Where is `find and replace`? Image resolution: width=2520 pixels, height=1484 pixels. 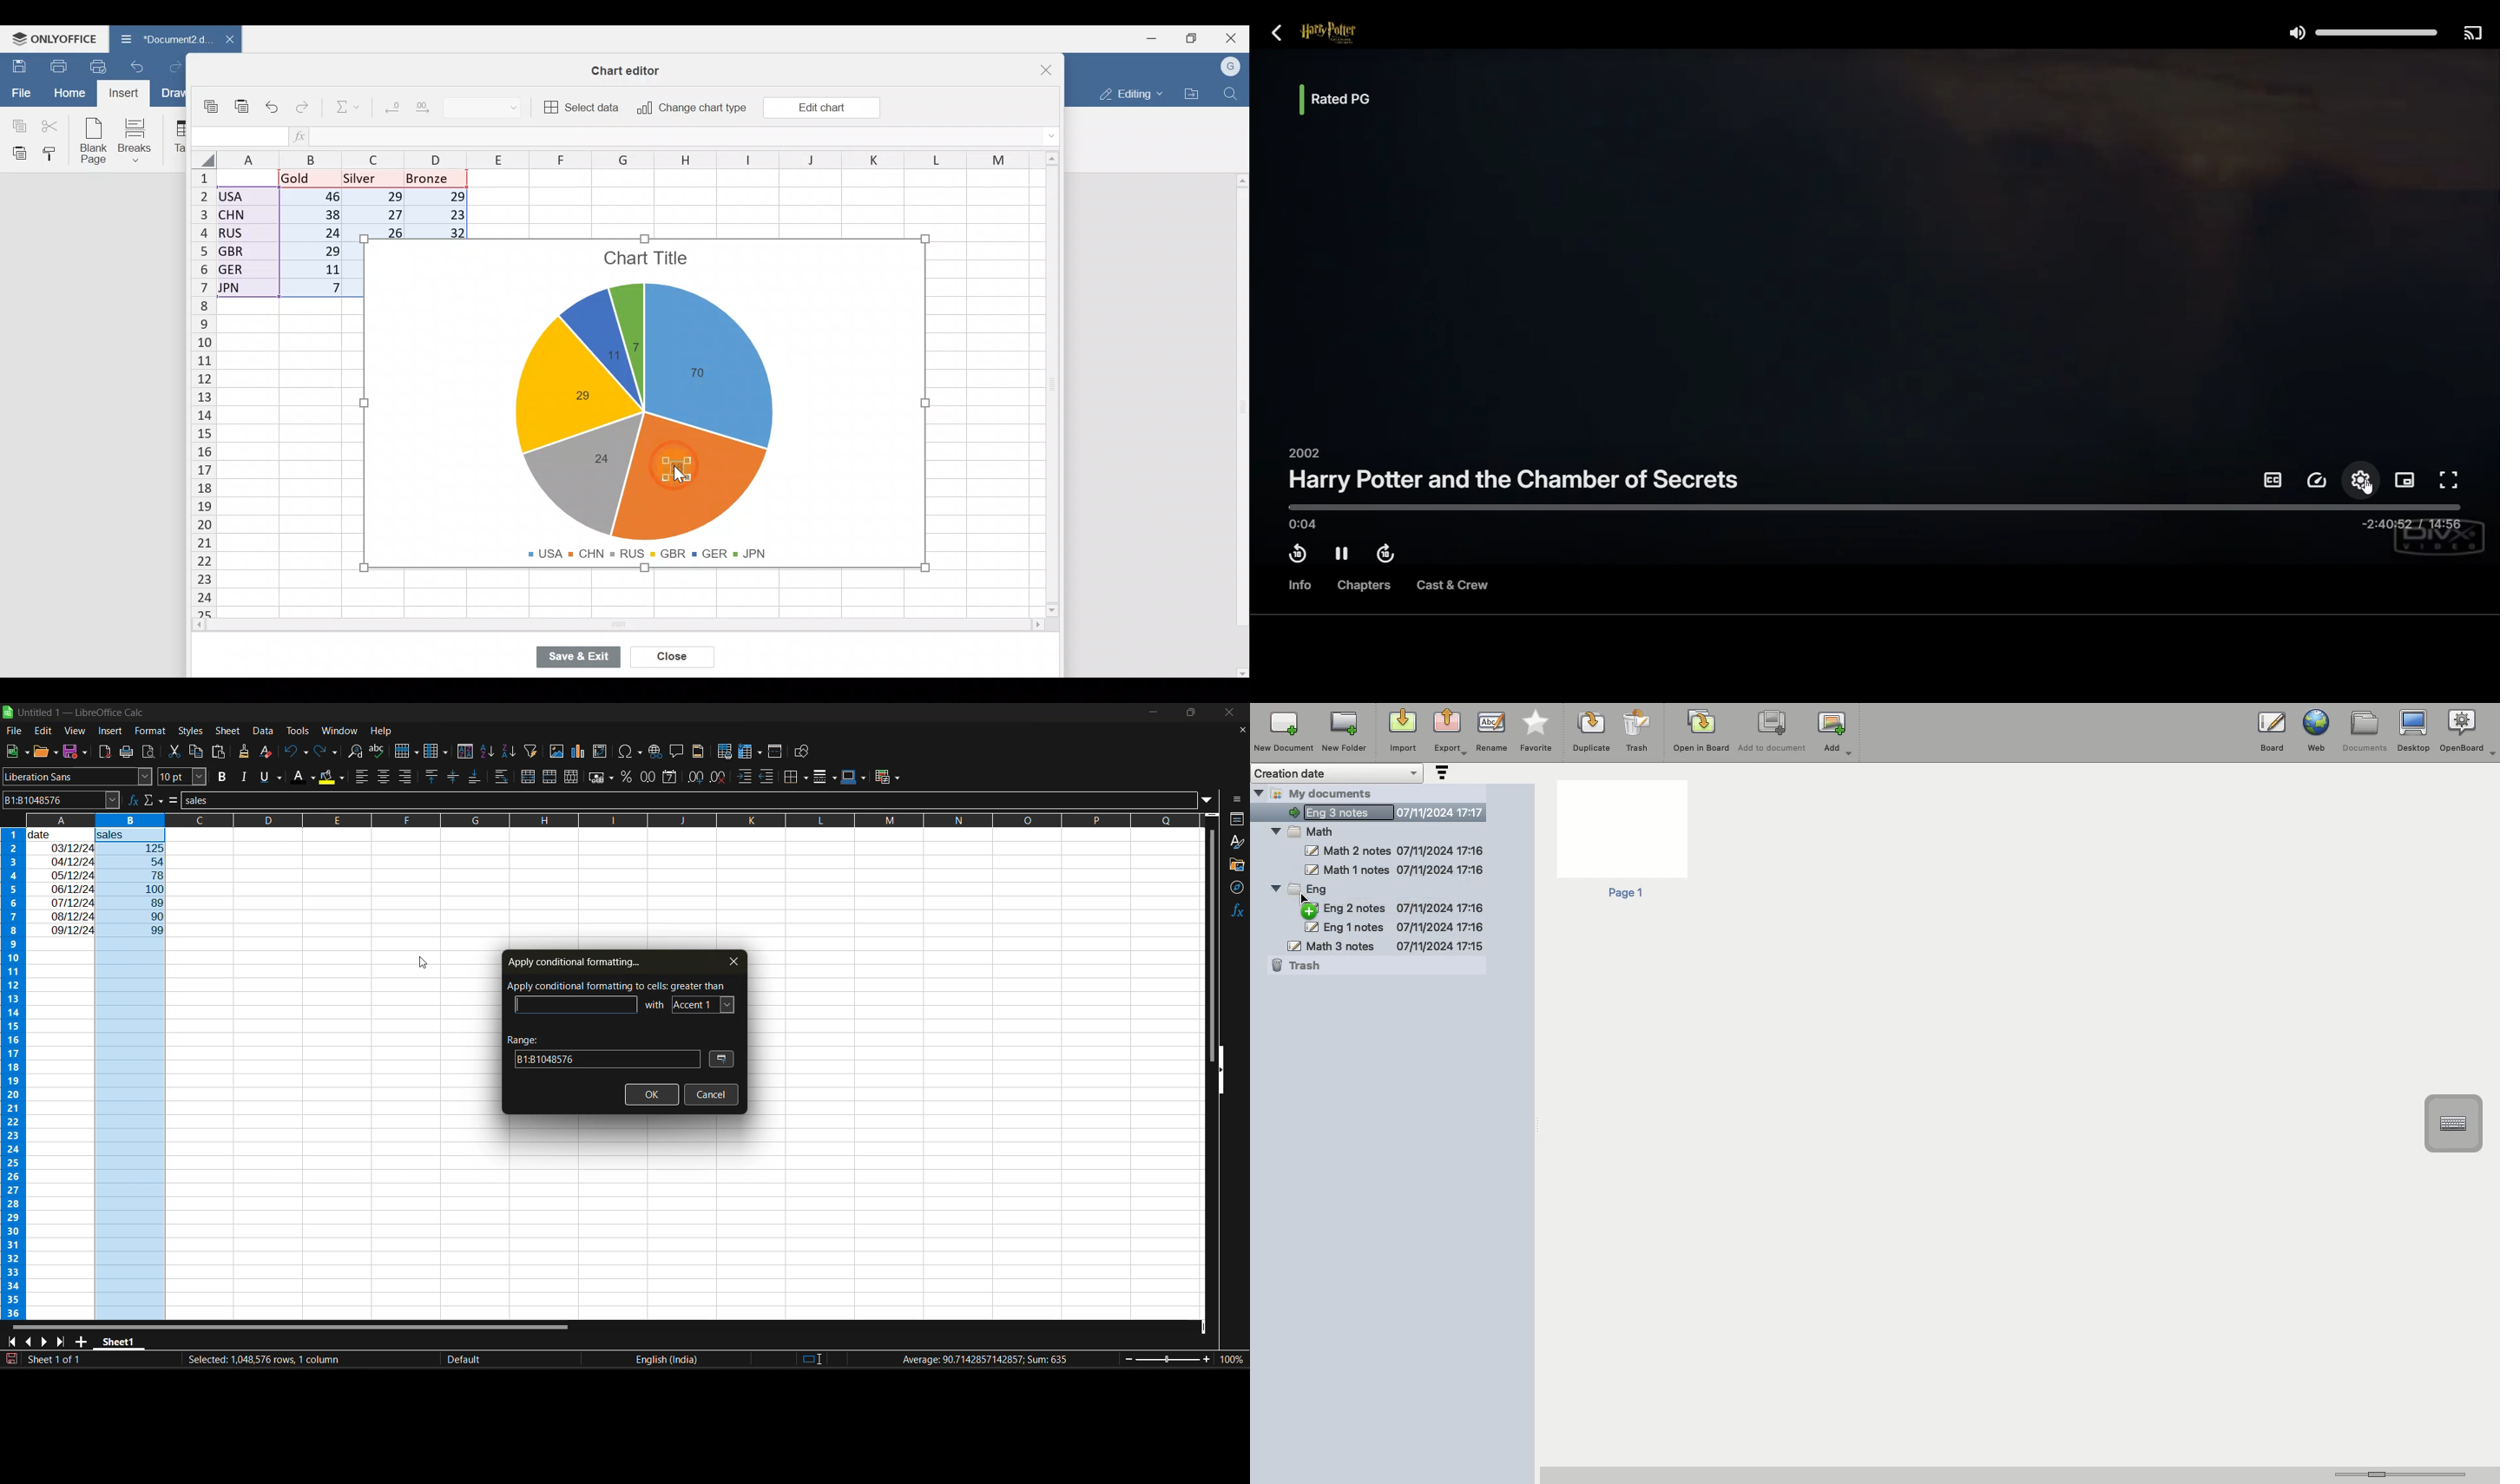 find and replace is located at coordinates (359, 753).